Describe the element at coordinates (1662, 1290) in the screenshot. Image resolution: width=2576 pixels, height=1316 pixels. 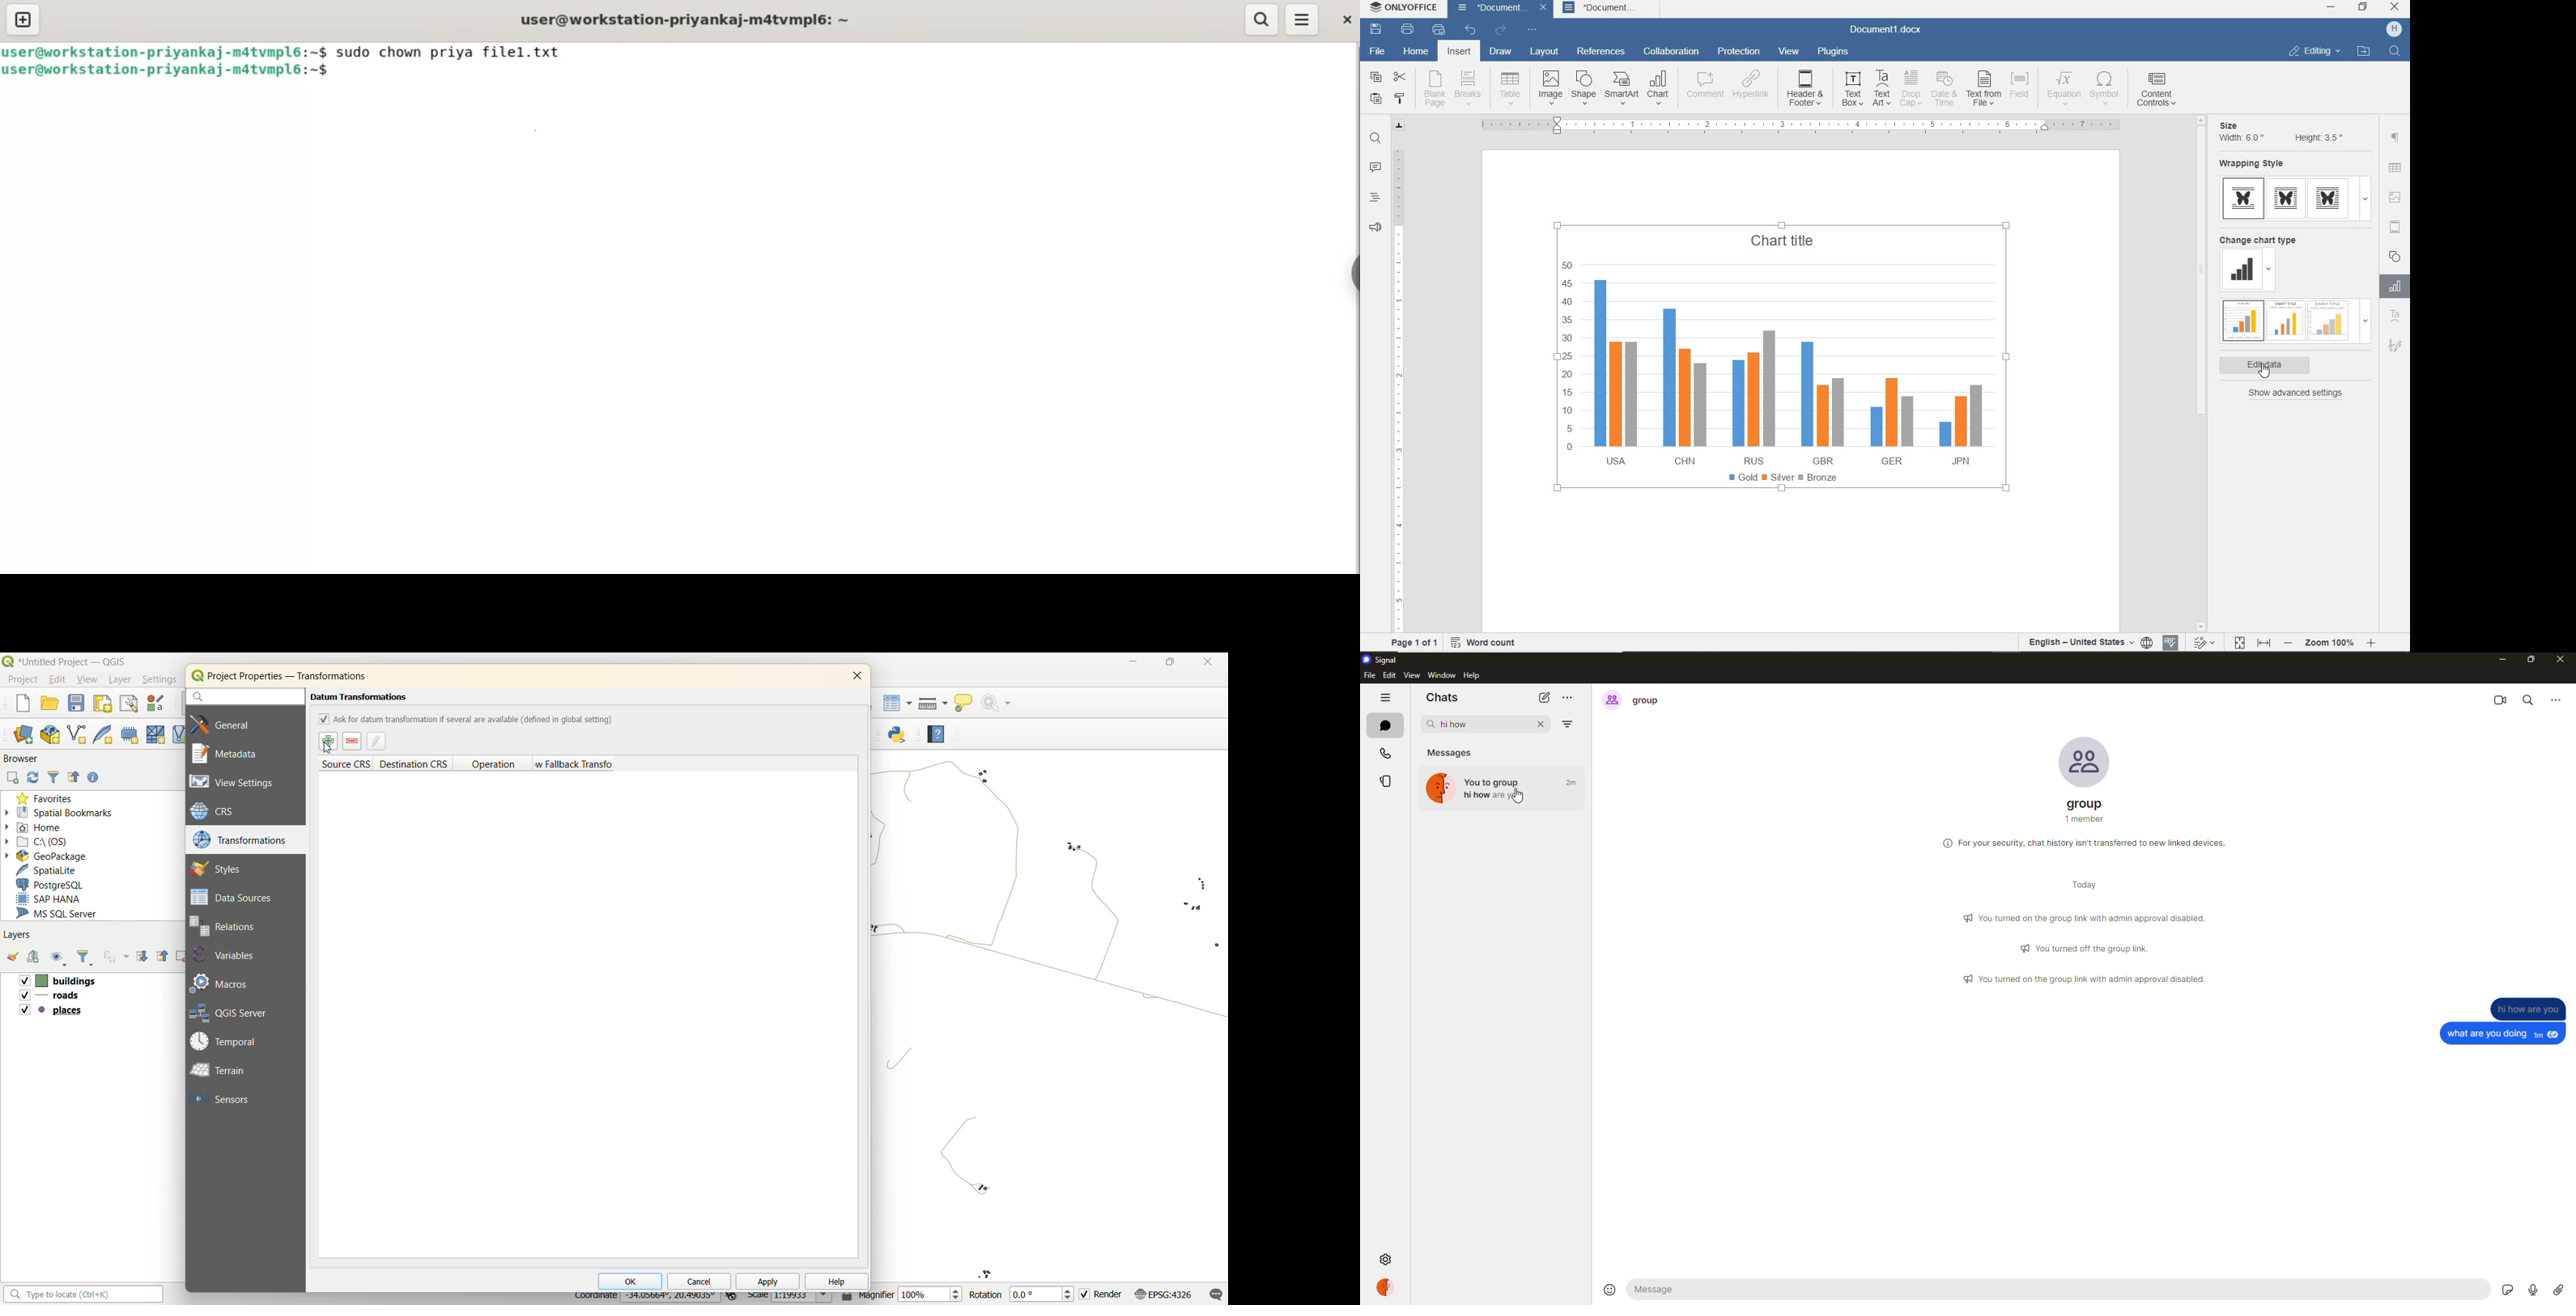
I see `message` at that location.